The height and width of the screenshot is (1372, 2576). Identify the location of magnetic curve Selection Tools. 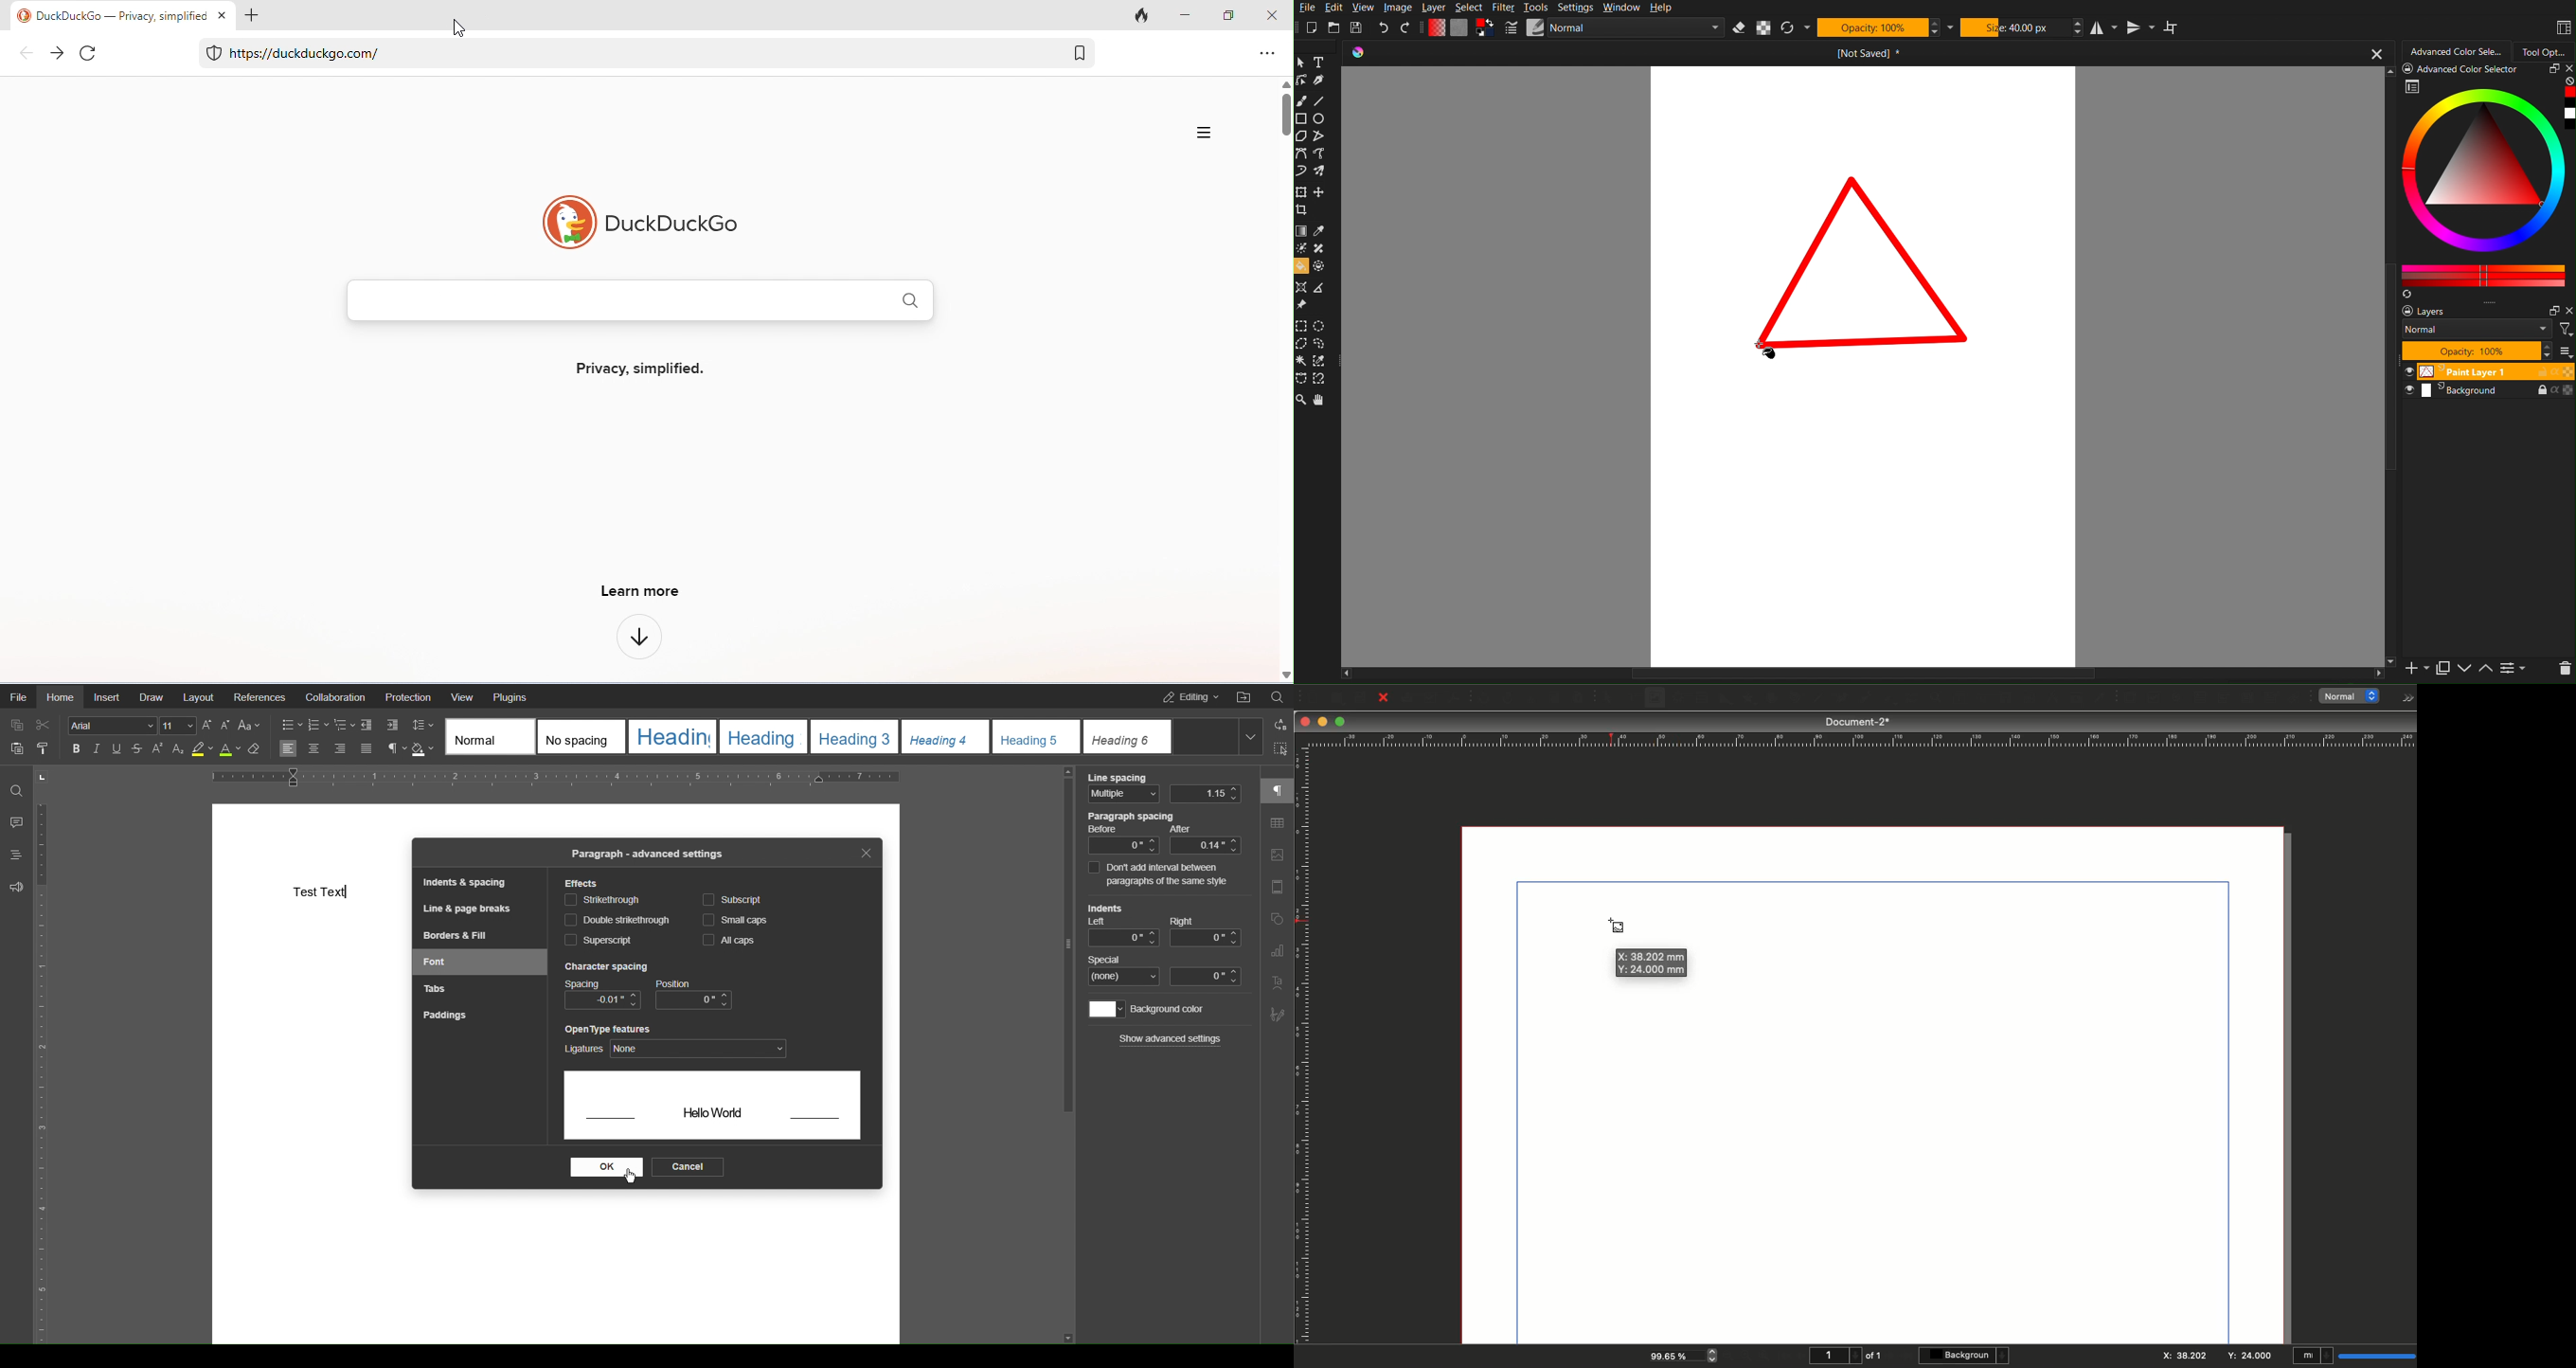
(1324, 379).